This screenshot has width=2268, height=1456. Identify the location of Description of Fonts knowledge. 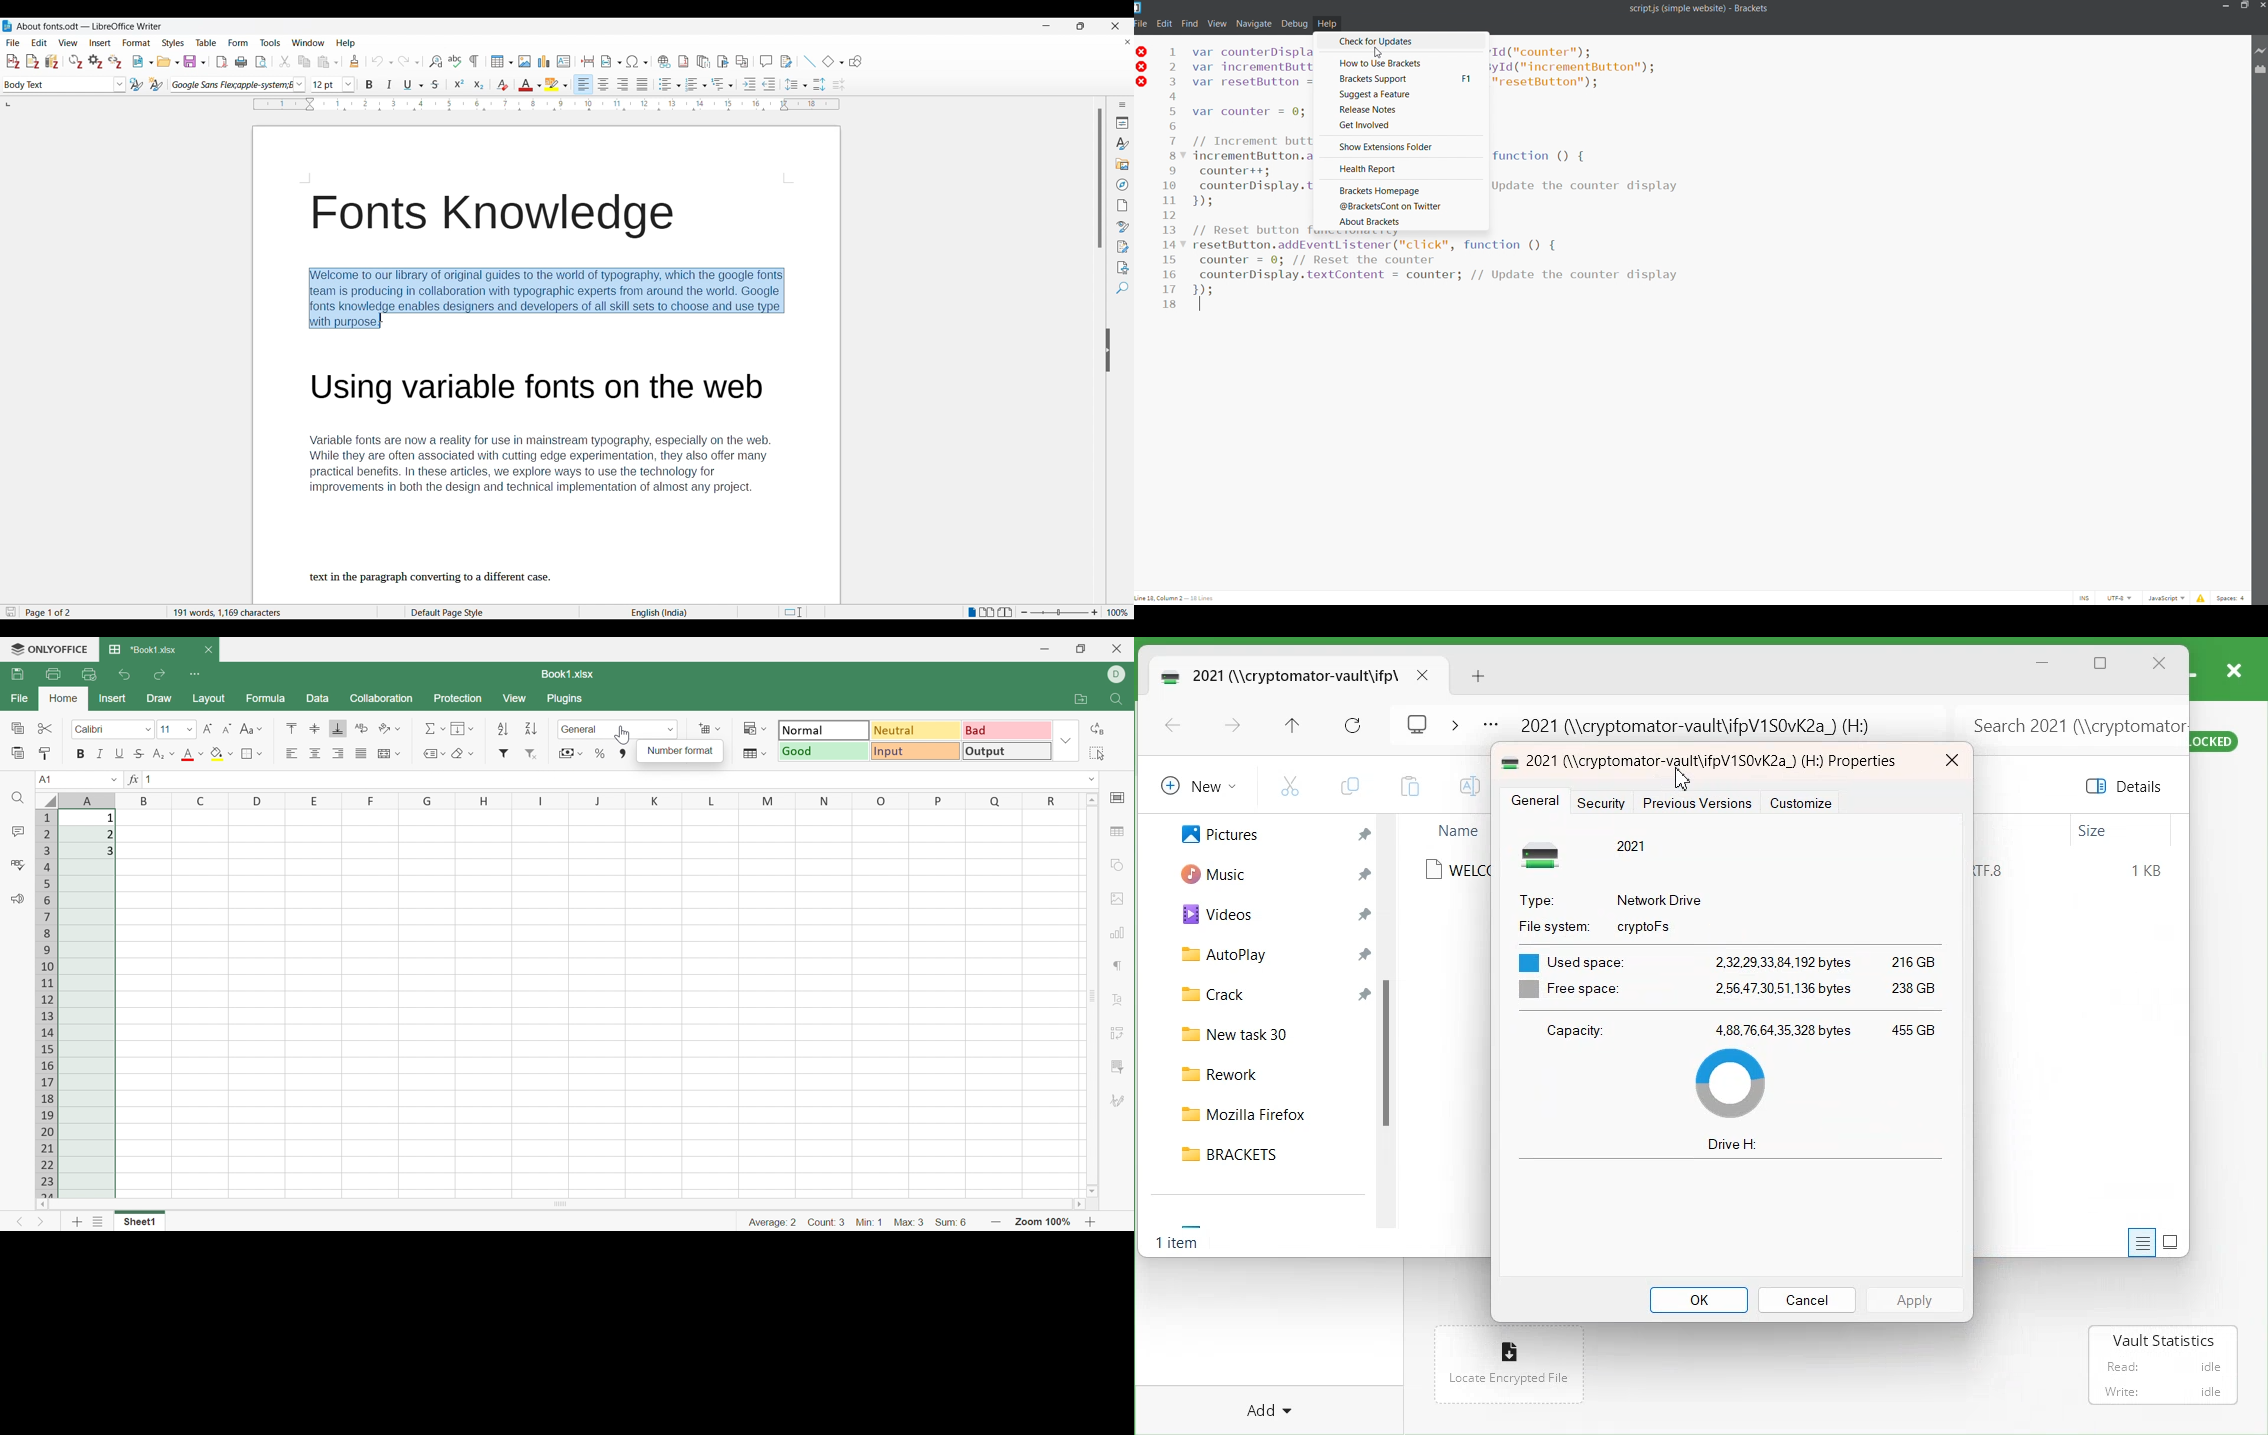
(547, 298).